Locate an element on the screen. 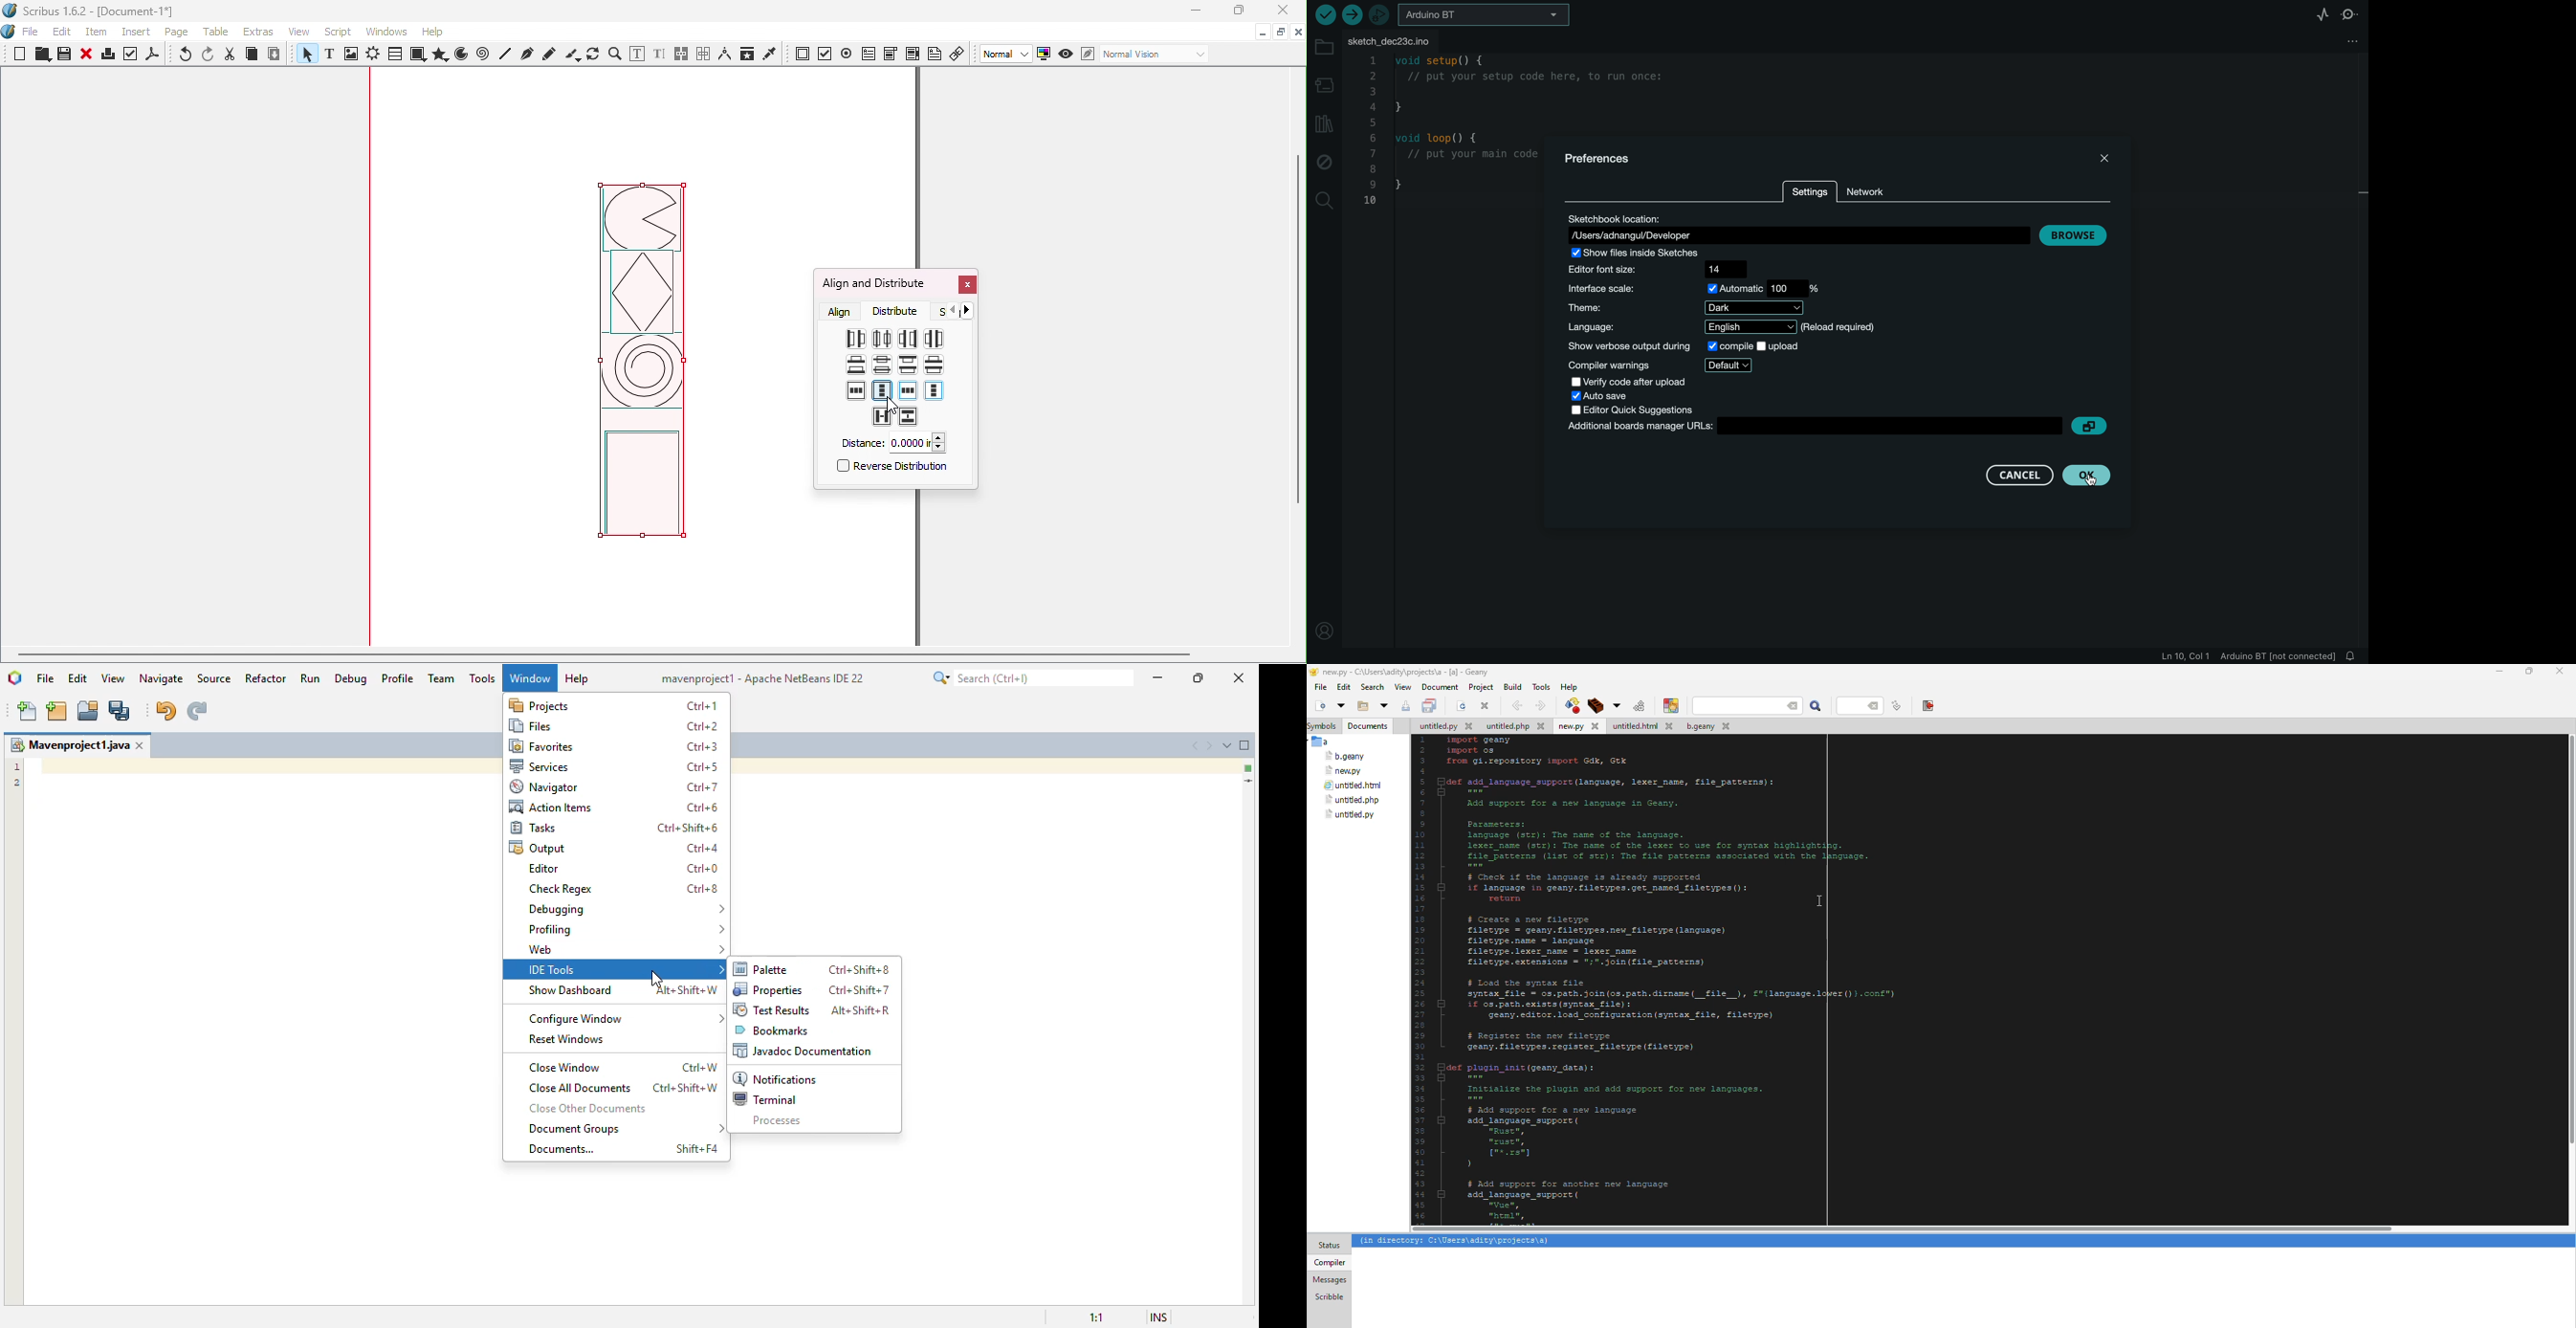 The height and width of the screenshot is (1344, 2576). Freehand line is located at coordinates (550, 54).